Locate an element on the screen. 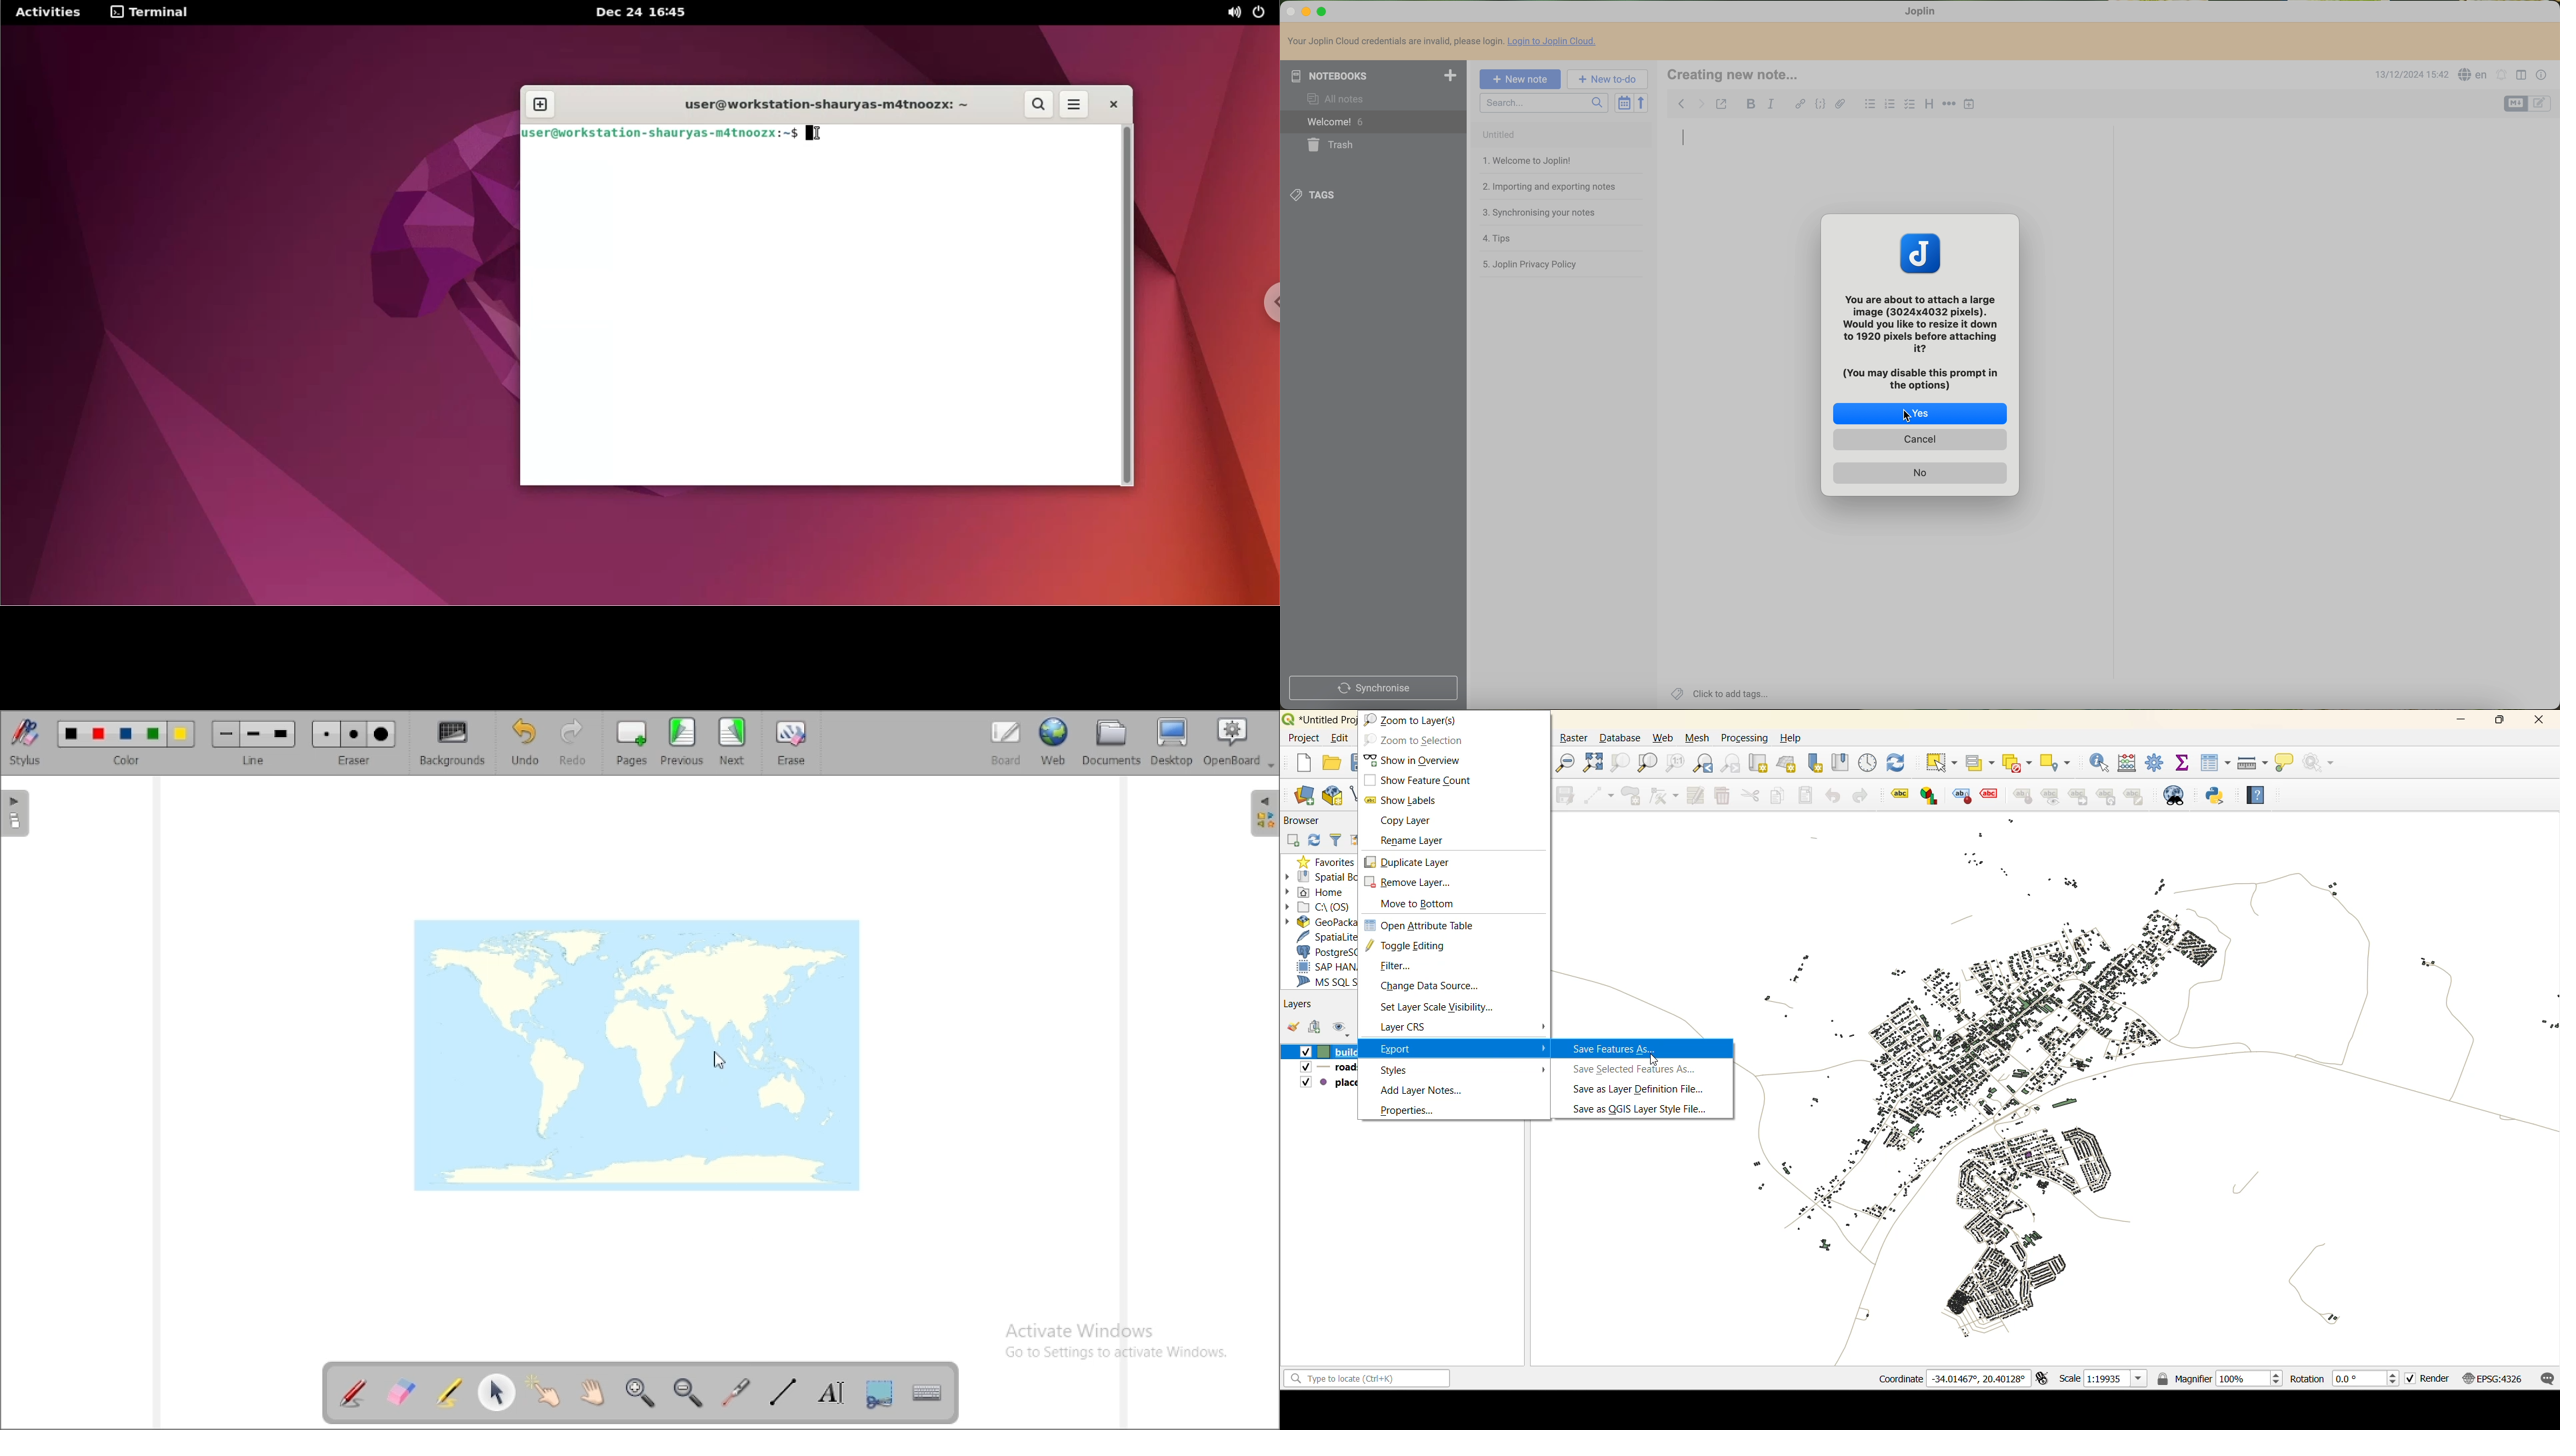 Image resolution: width=2576 pixels, height=1456 pixels. minimize Calibre is located at coordinates (1307, 12).